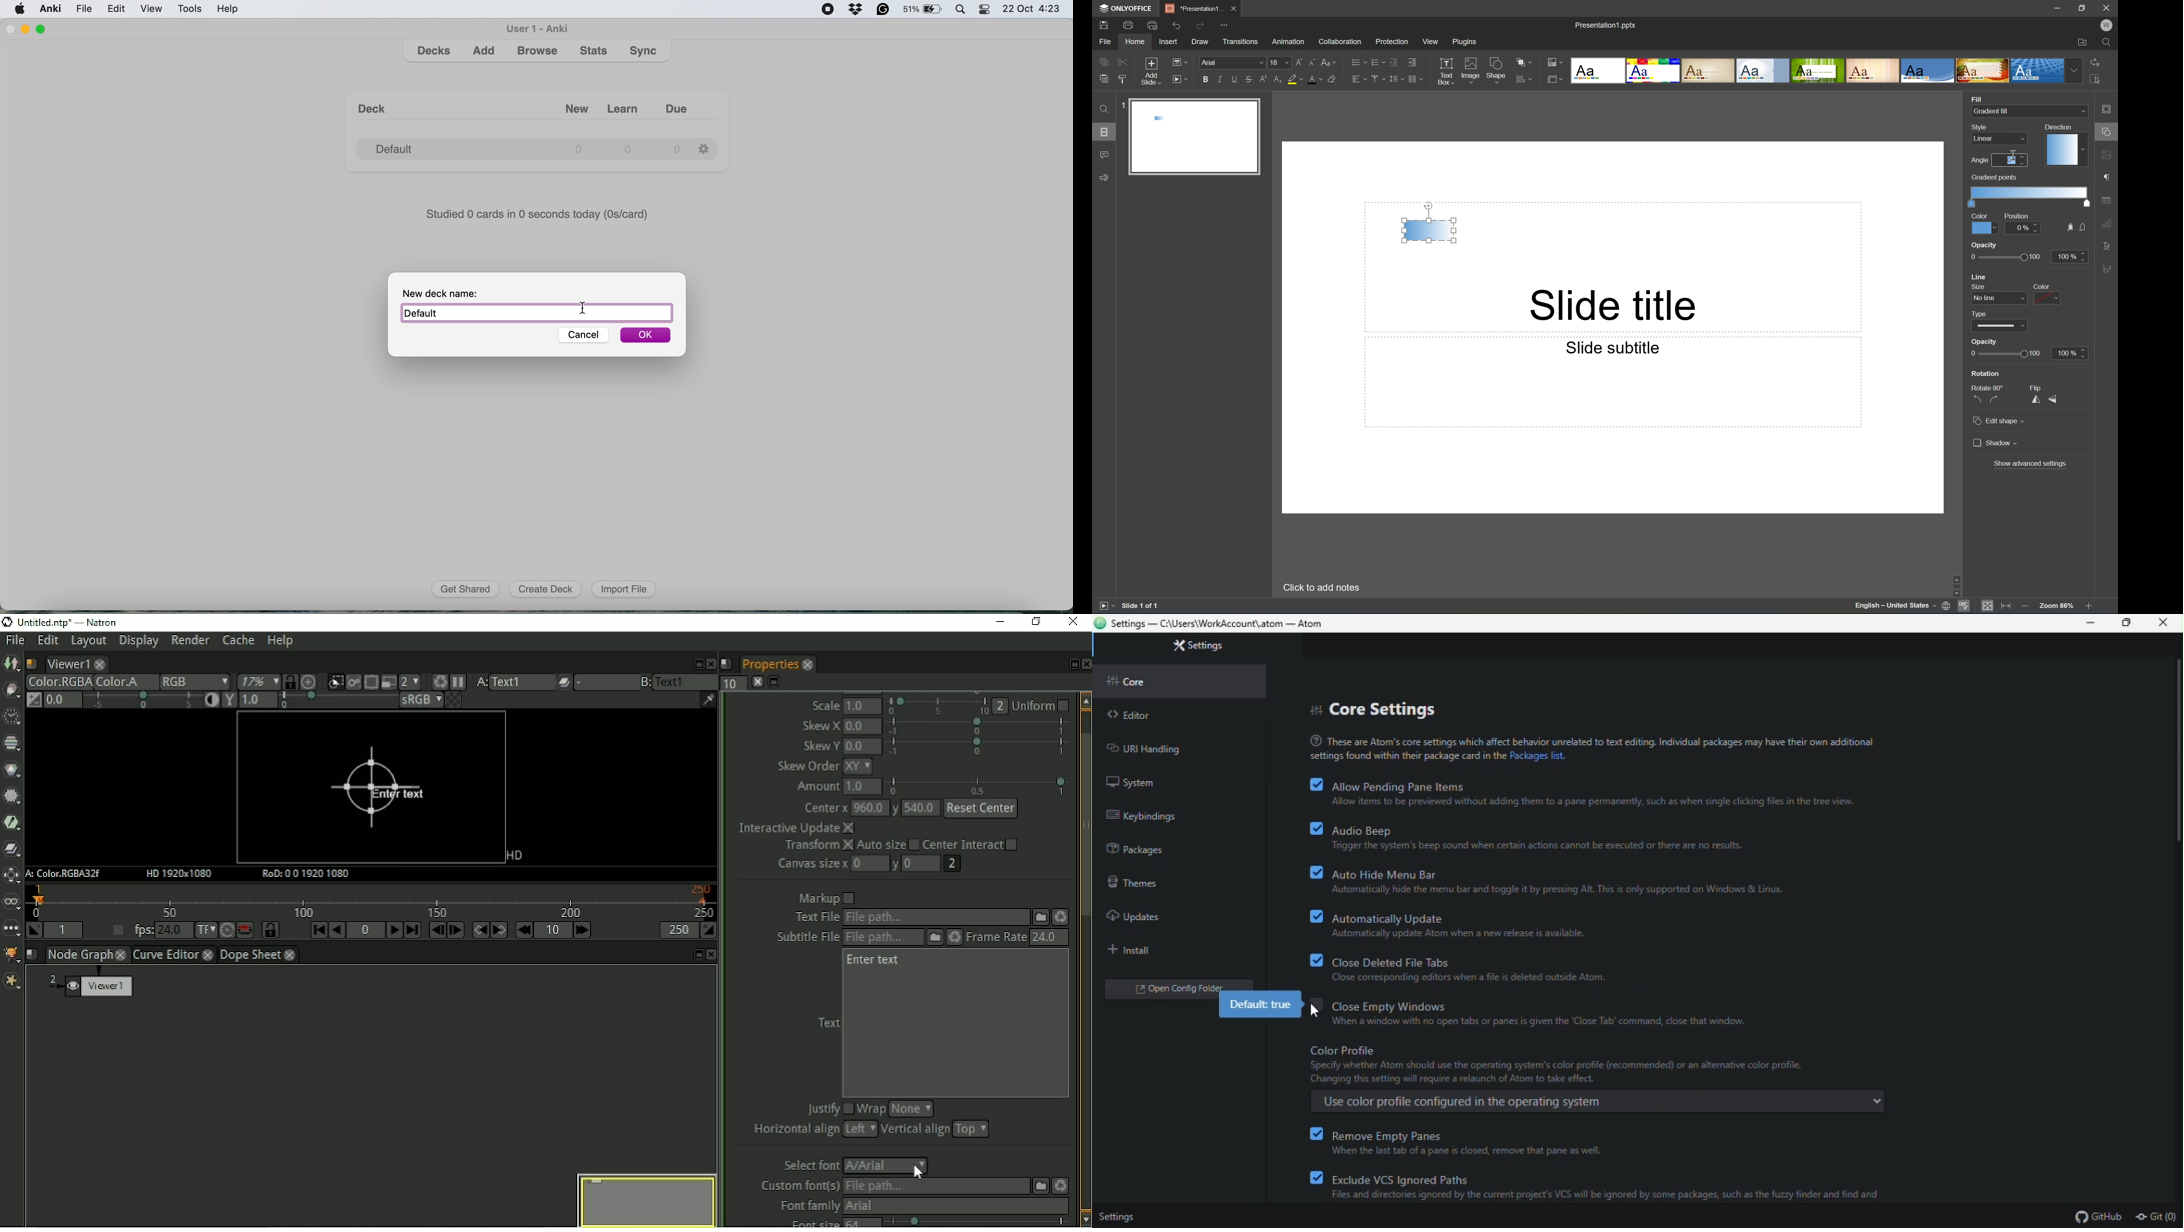  Describe the element at coordinates (2031, 192) in the screenshot. I see `Gradient scale` at that location.